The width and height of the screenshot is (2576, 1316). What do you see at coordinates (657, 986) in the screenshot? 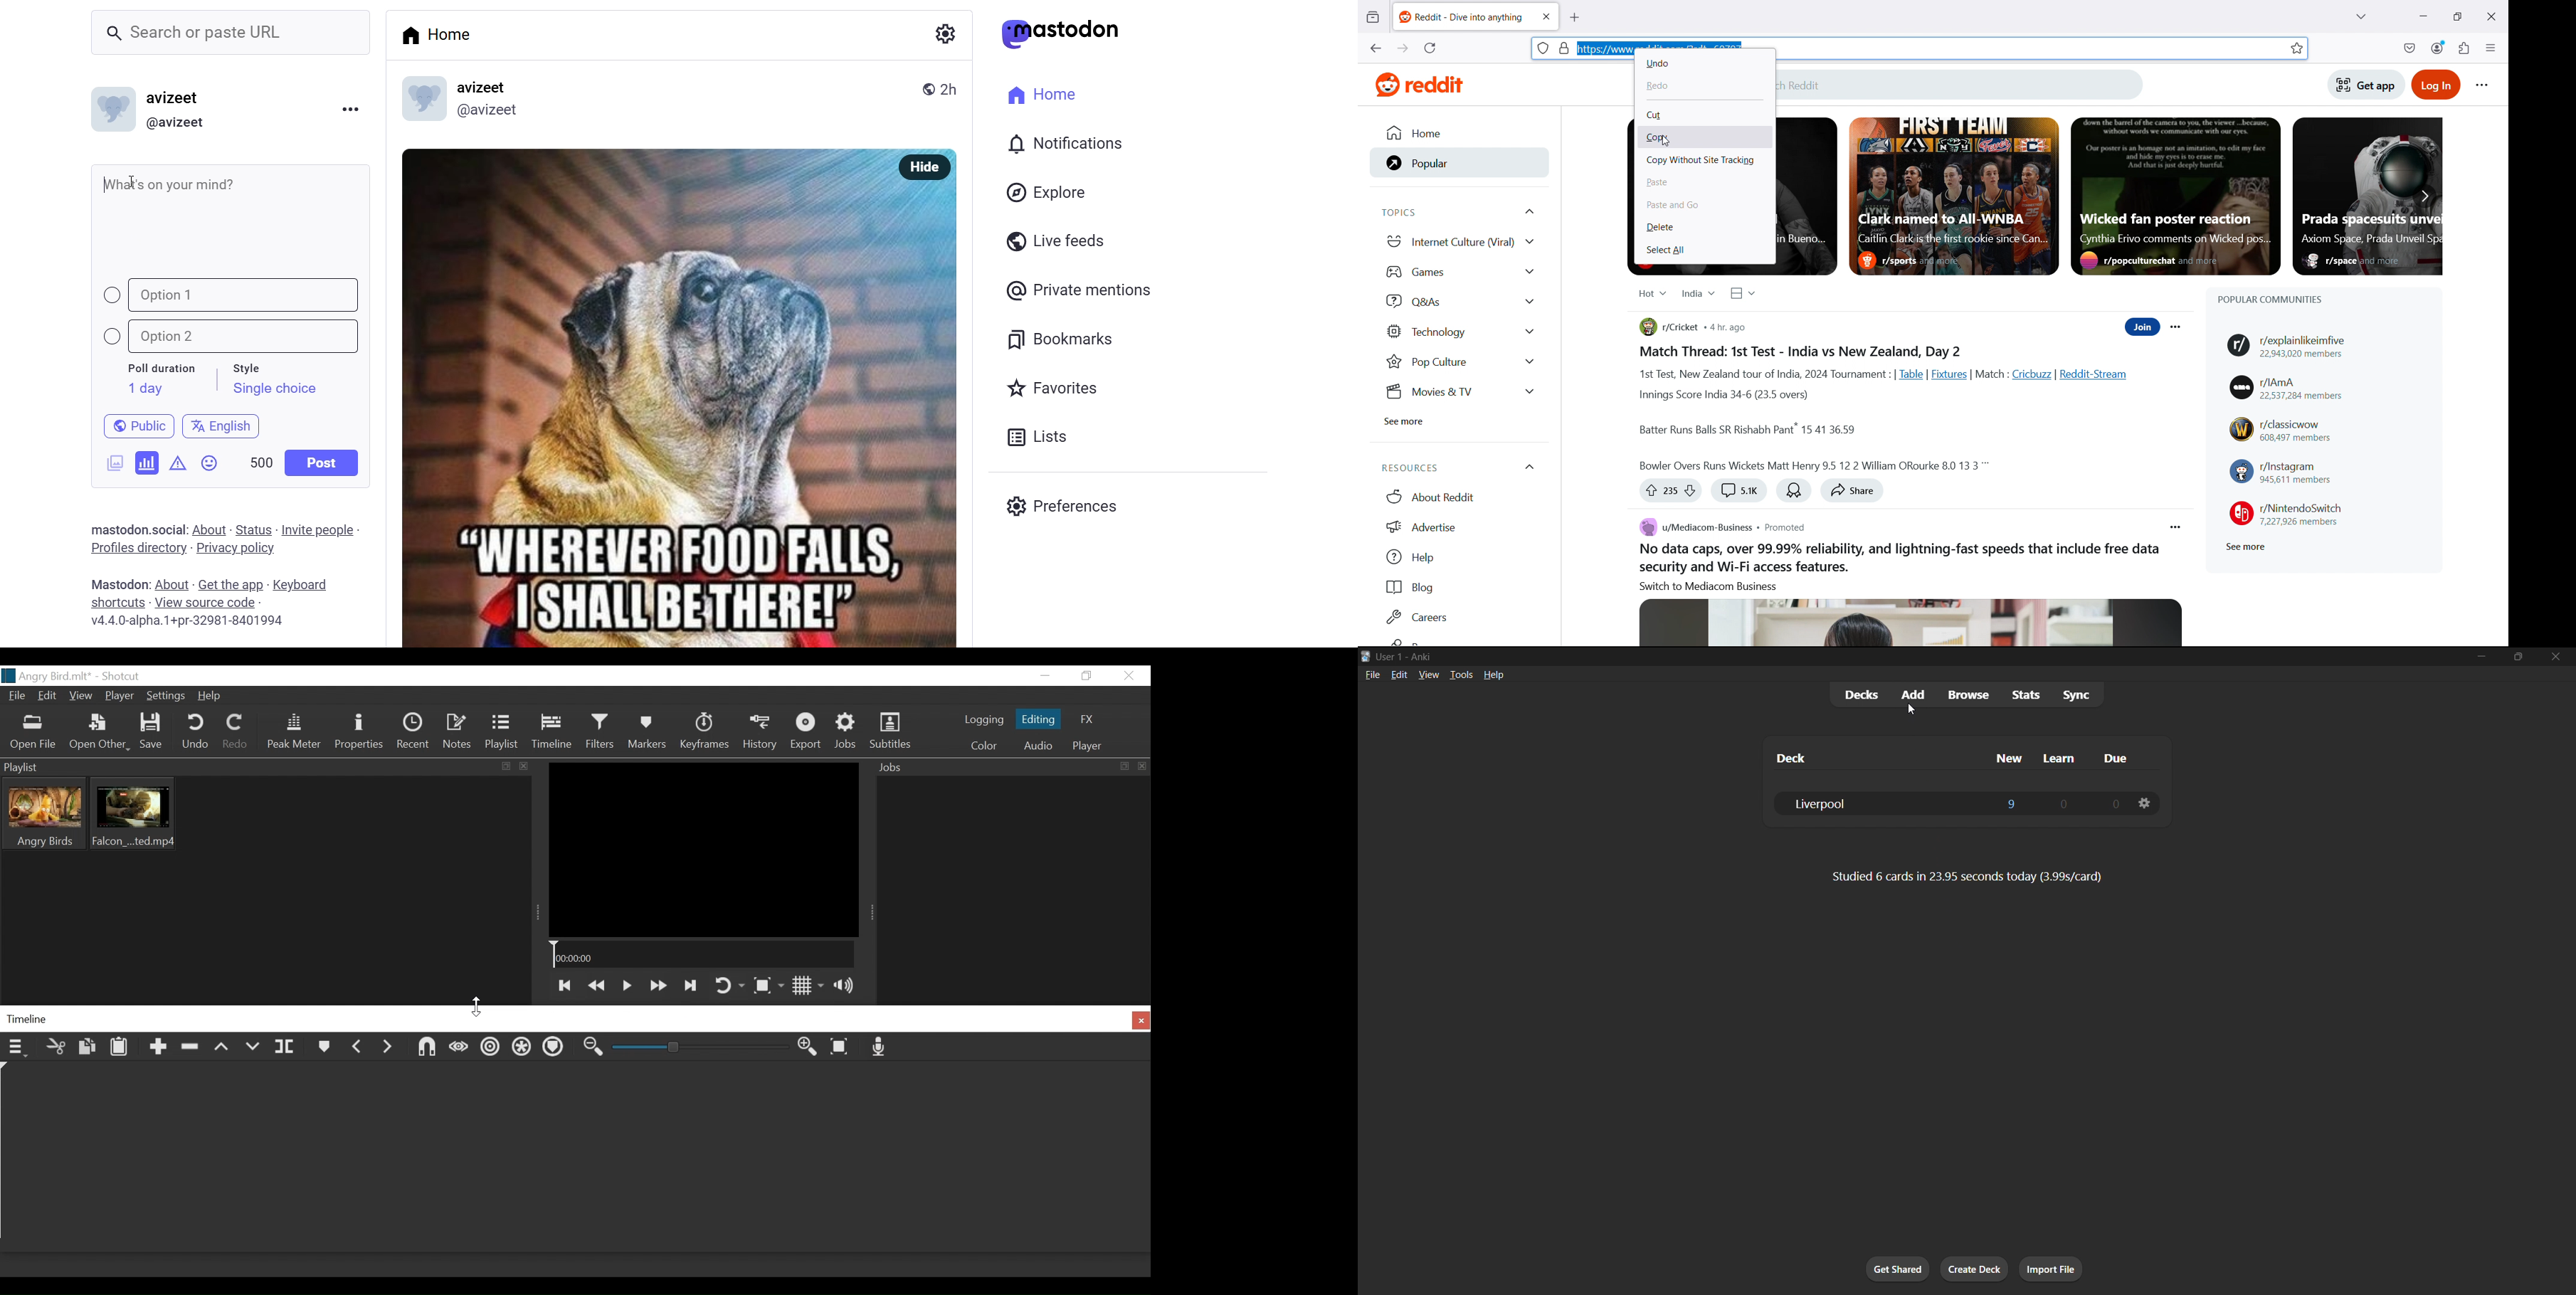
I see `Play quickly forward` at bounding box center [657, 986].